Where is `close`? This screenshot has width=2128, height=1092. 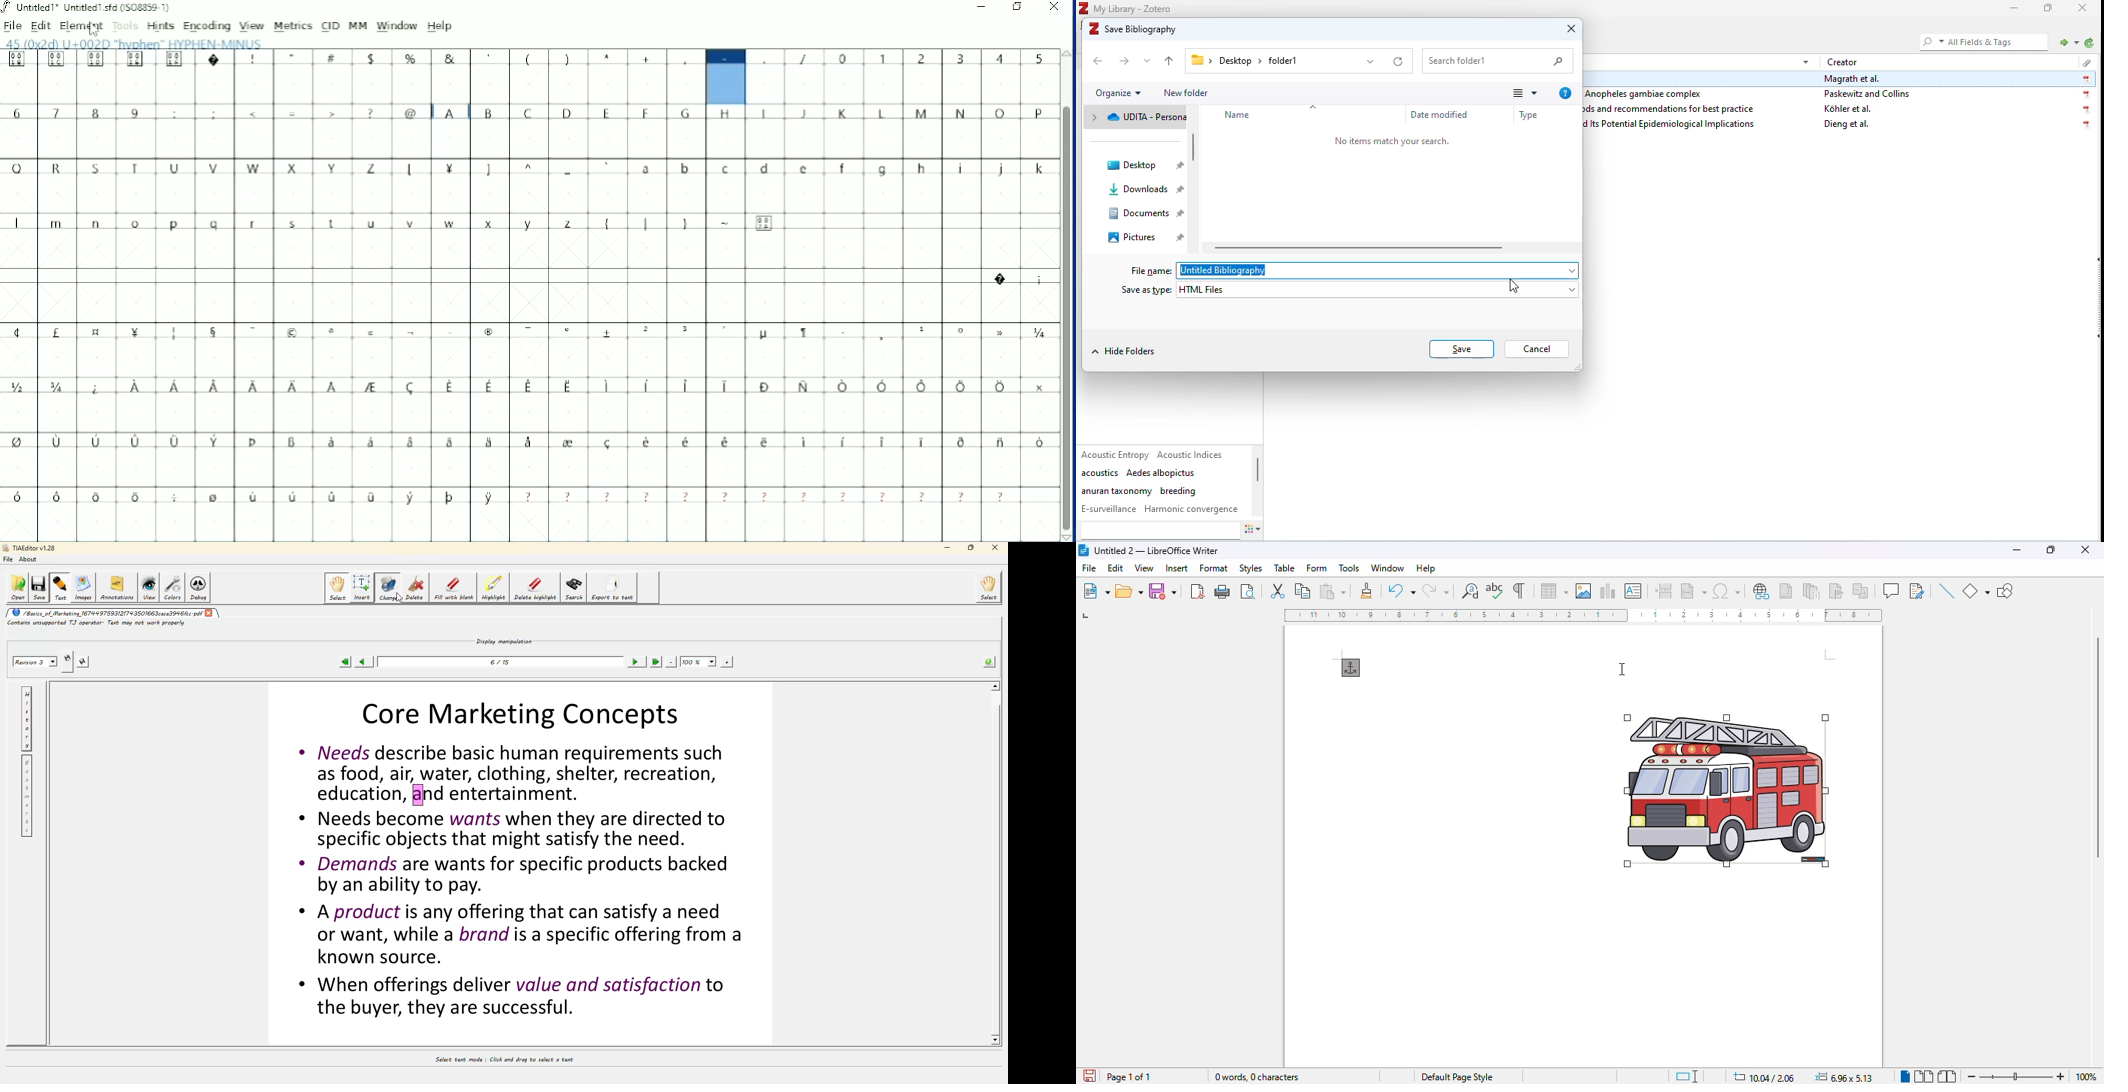 close is located at coordinates (2084, 8).